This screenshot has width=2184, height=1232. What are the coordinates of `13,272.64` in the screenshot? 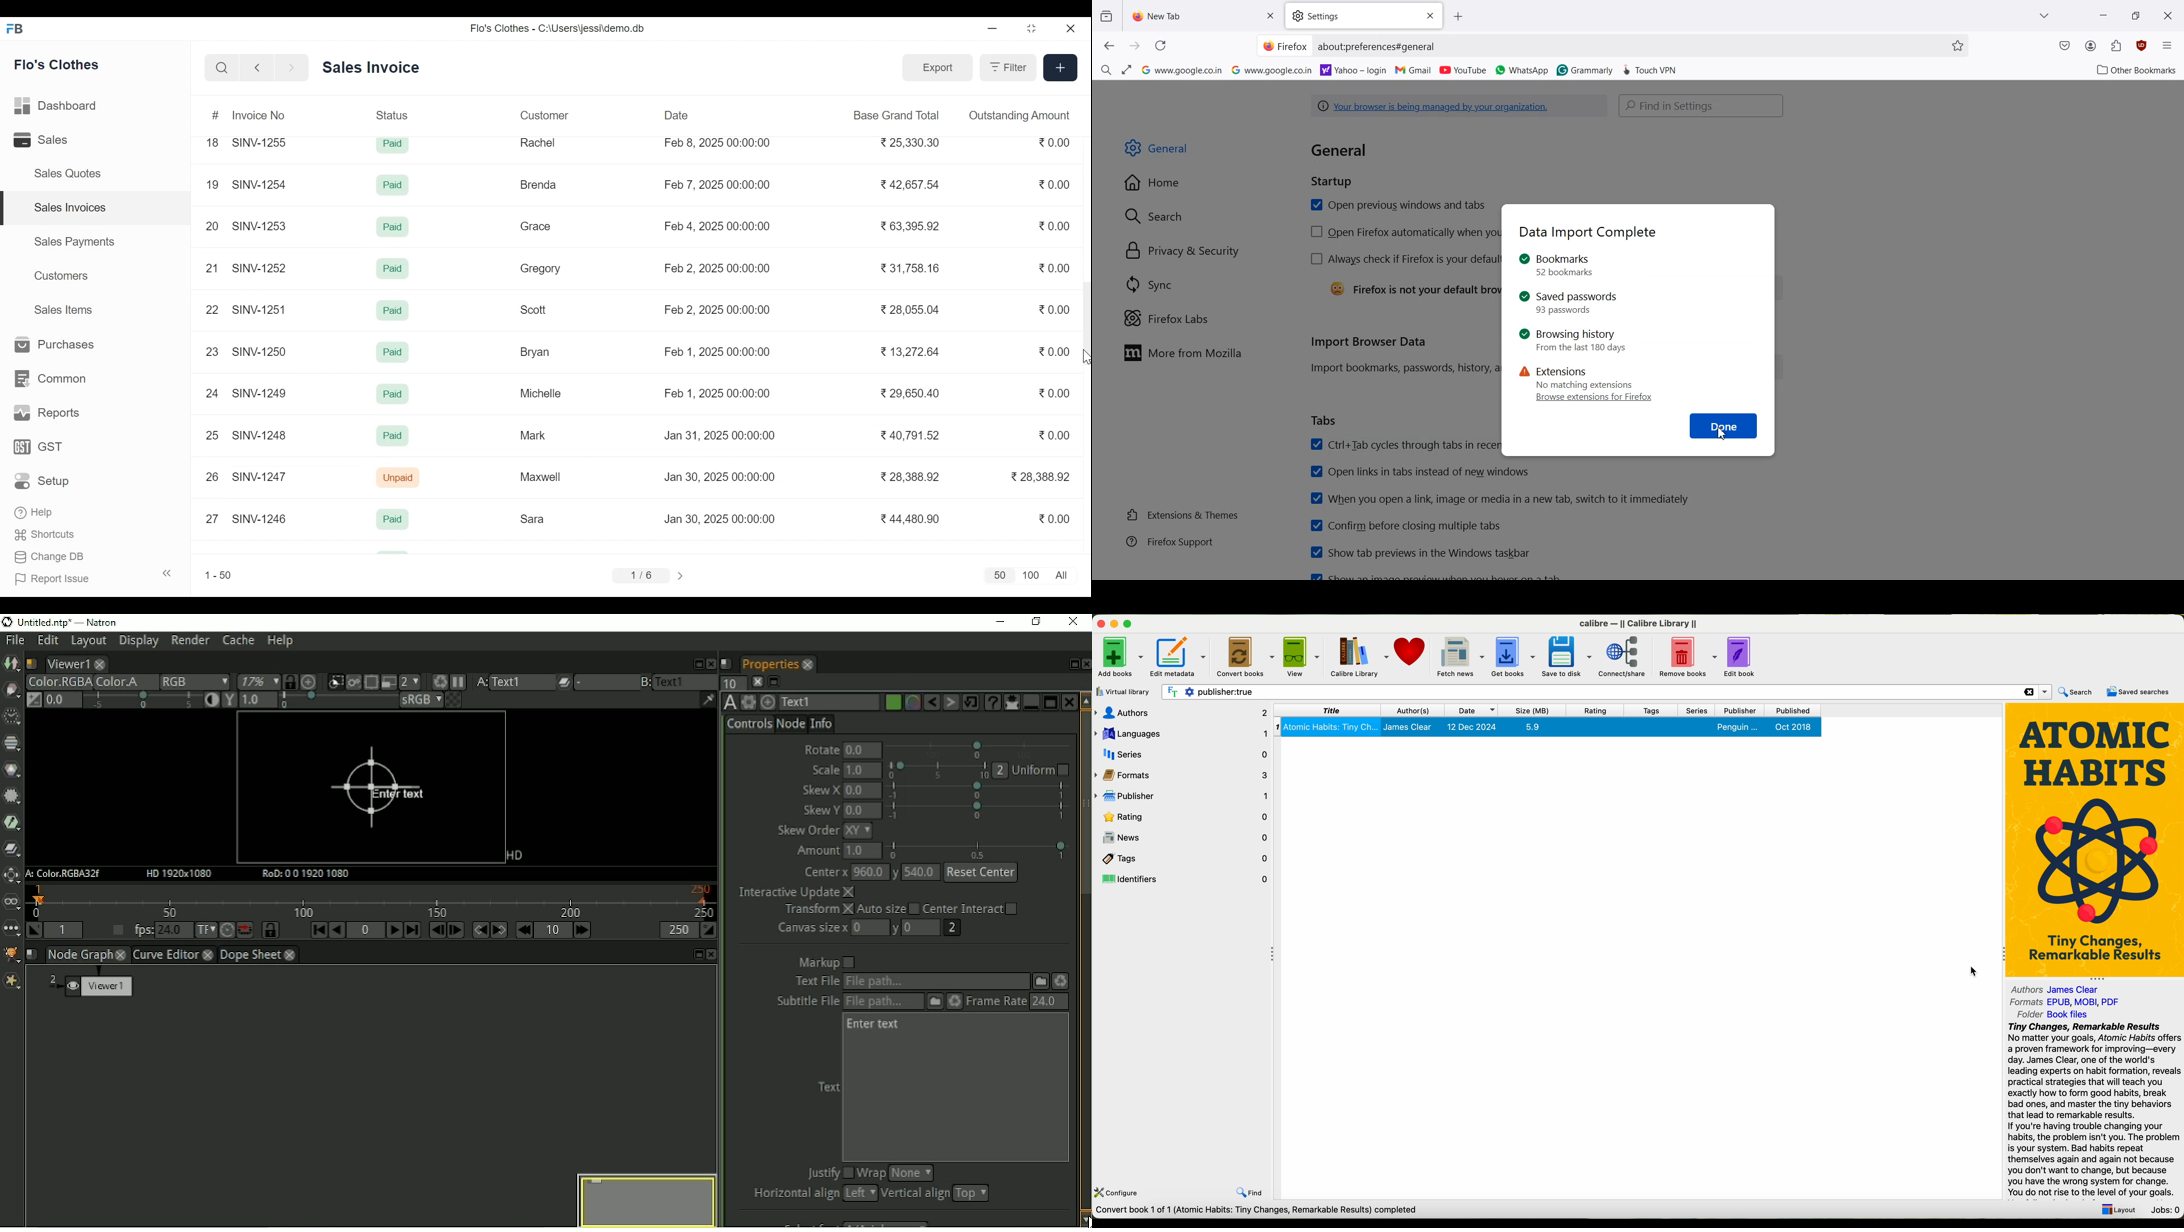 It's located at (911, 351).